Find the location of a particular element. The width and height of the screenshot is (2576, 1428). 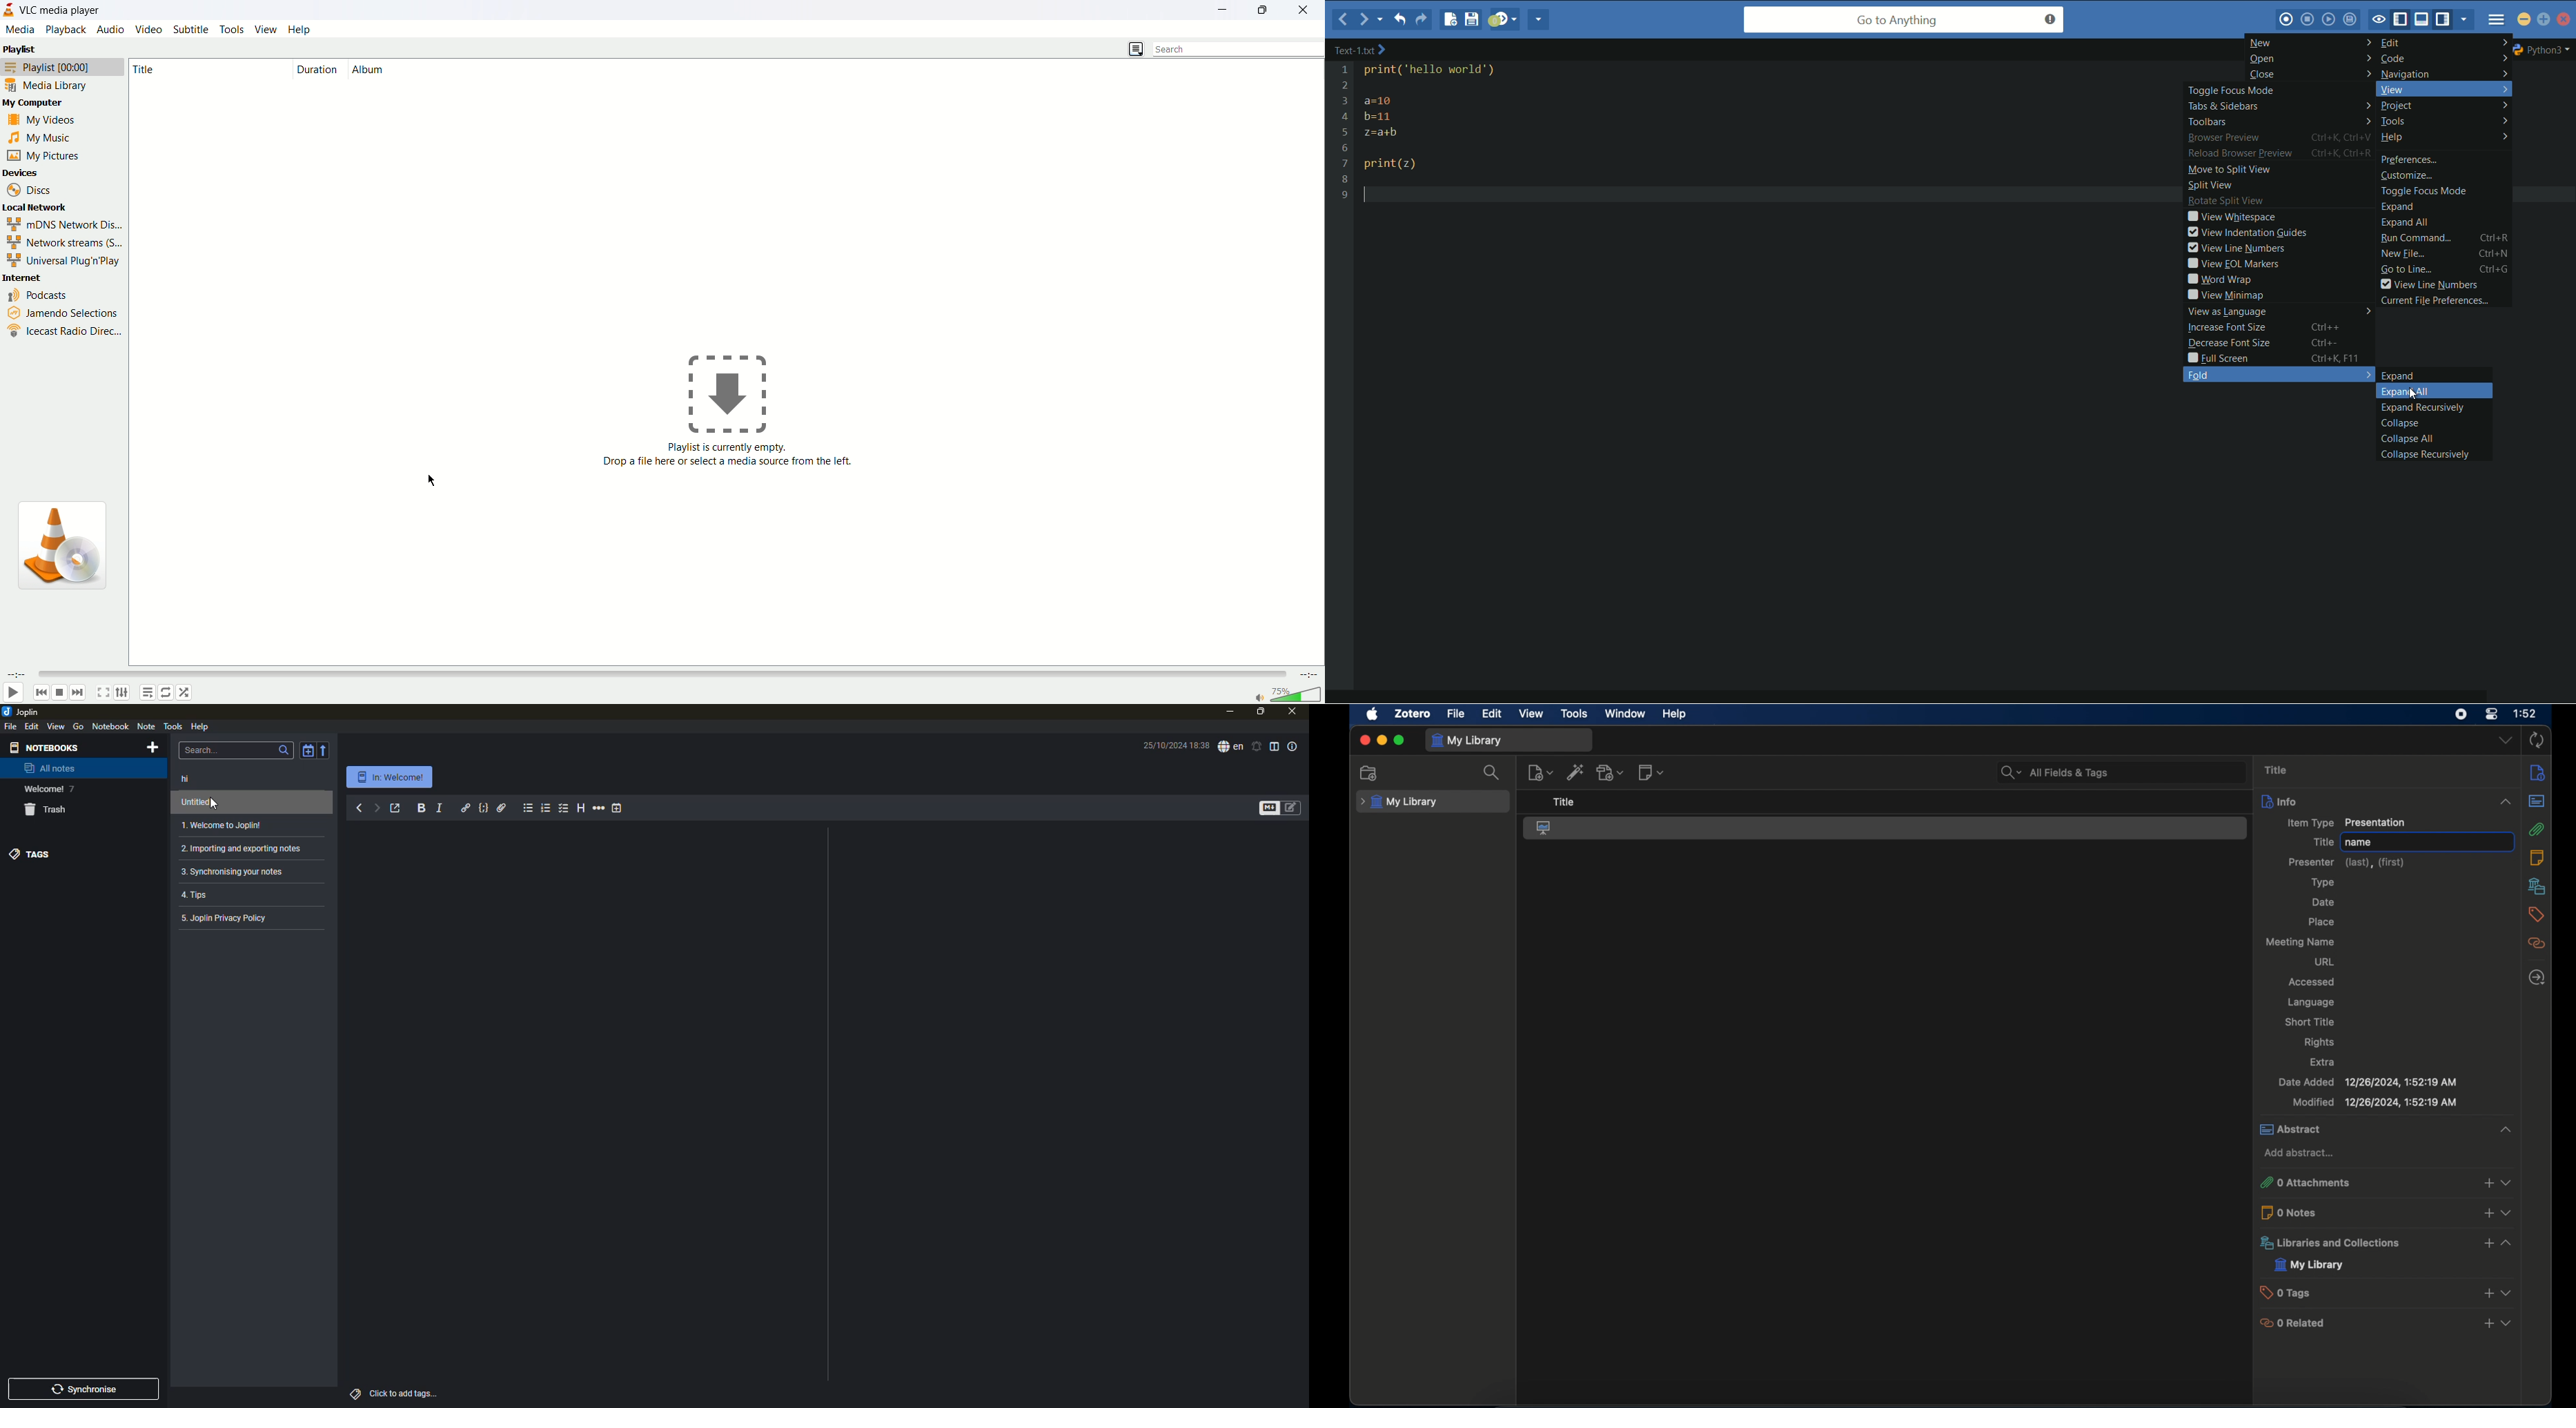

file is located at coordinates (1455, 714).